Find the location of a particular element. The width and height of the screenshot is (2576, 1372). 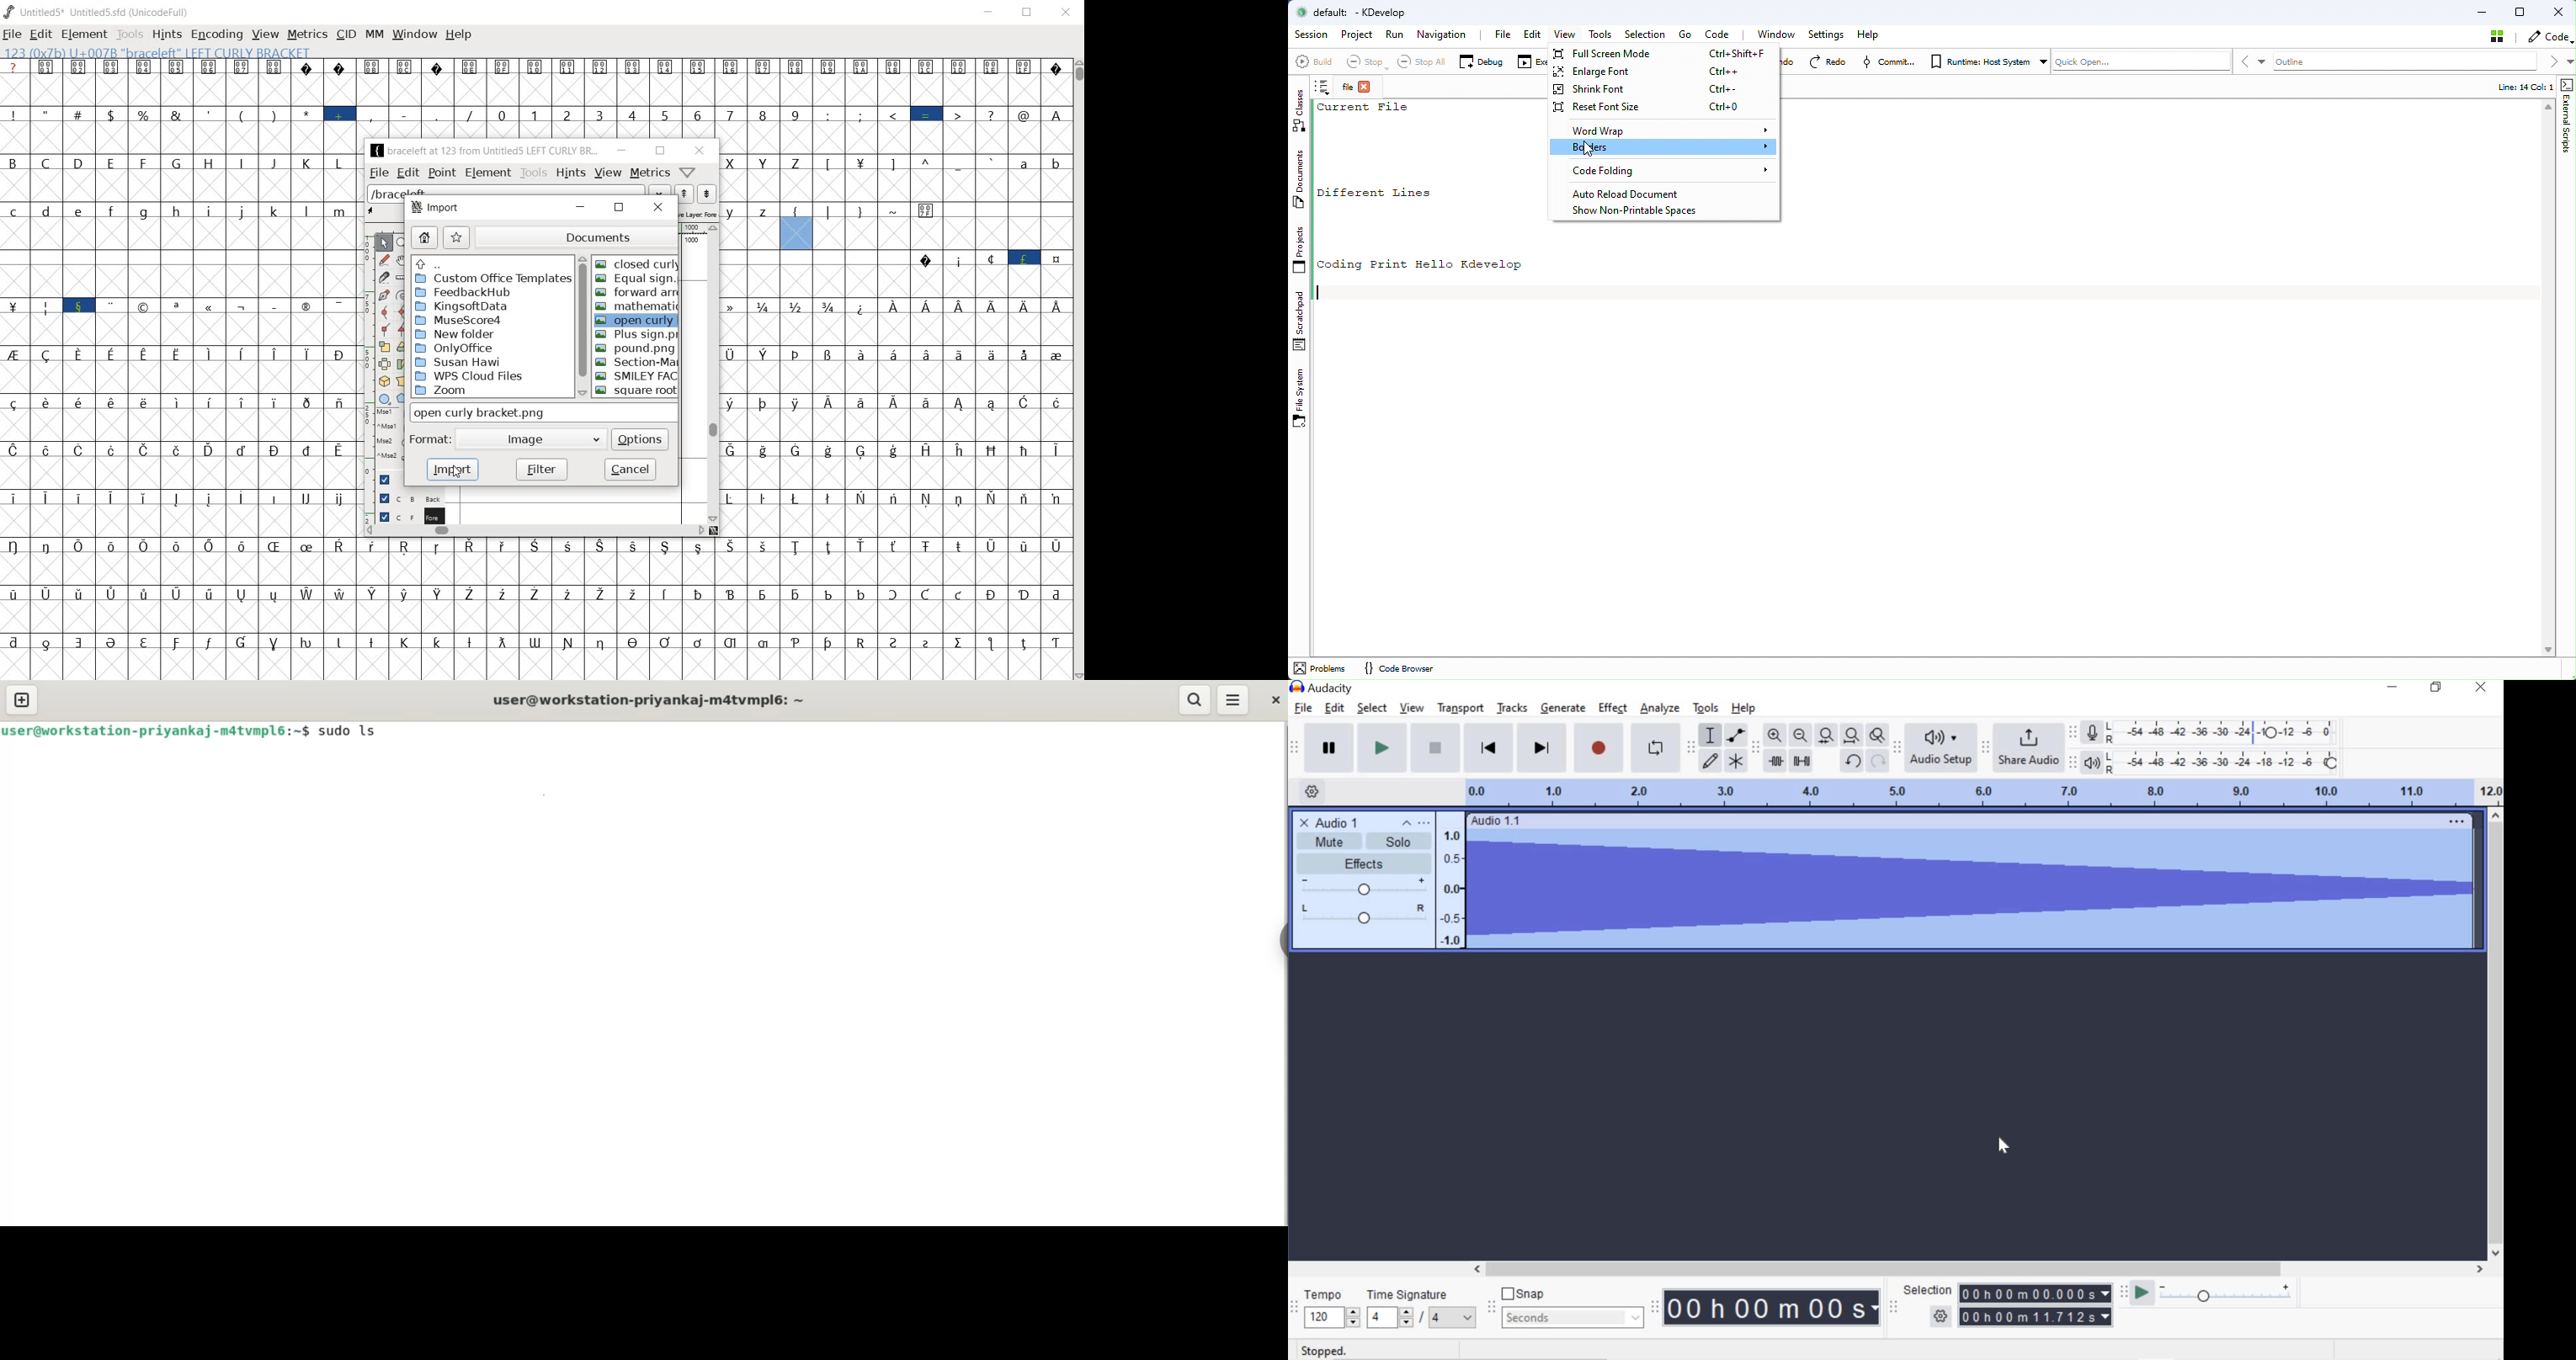

Outline is located at coordinates (2406, 61).